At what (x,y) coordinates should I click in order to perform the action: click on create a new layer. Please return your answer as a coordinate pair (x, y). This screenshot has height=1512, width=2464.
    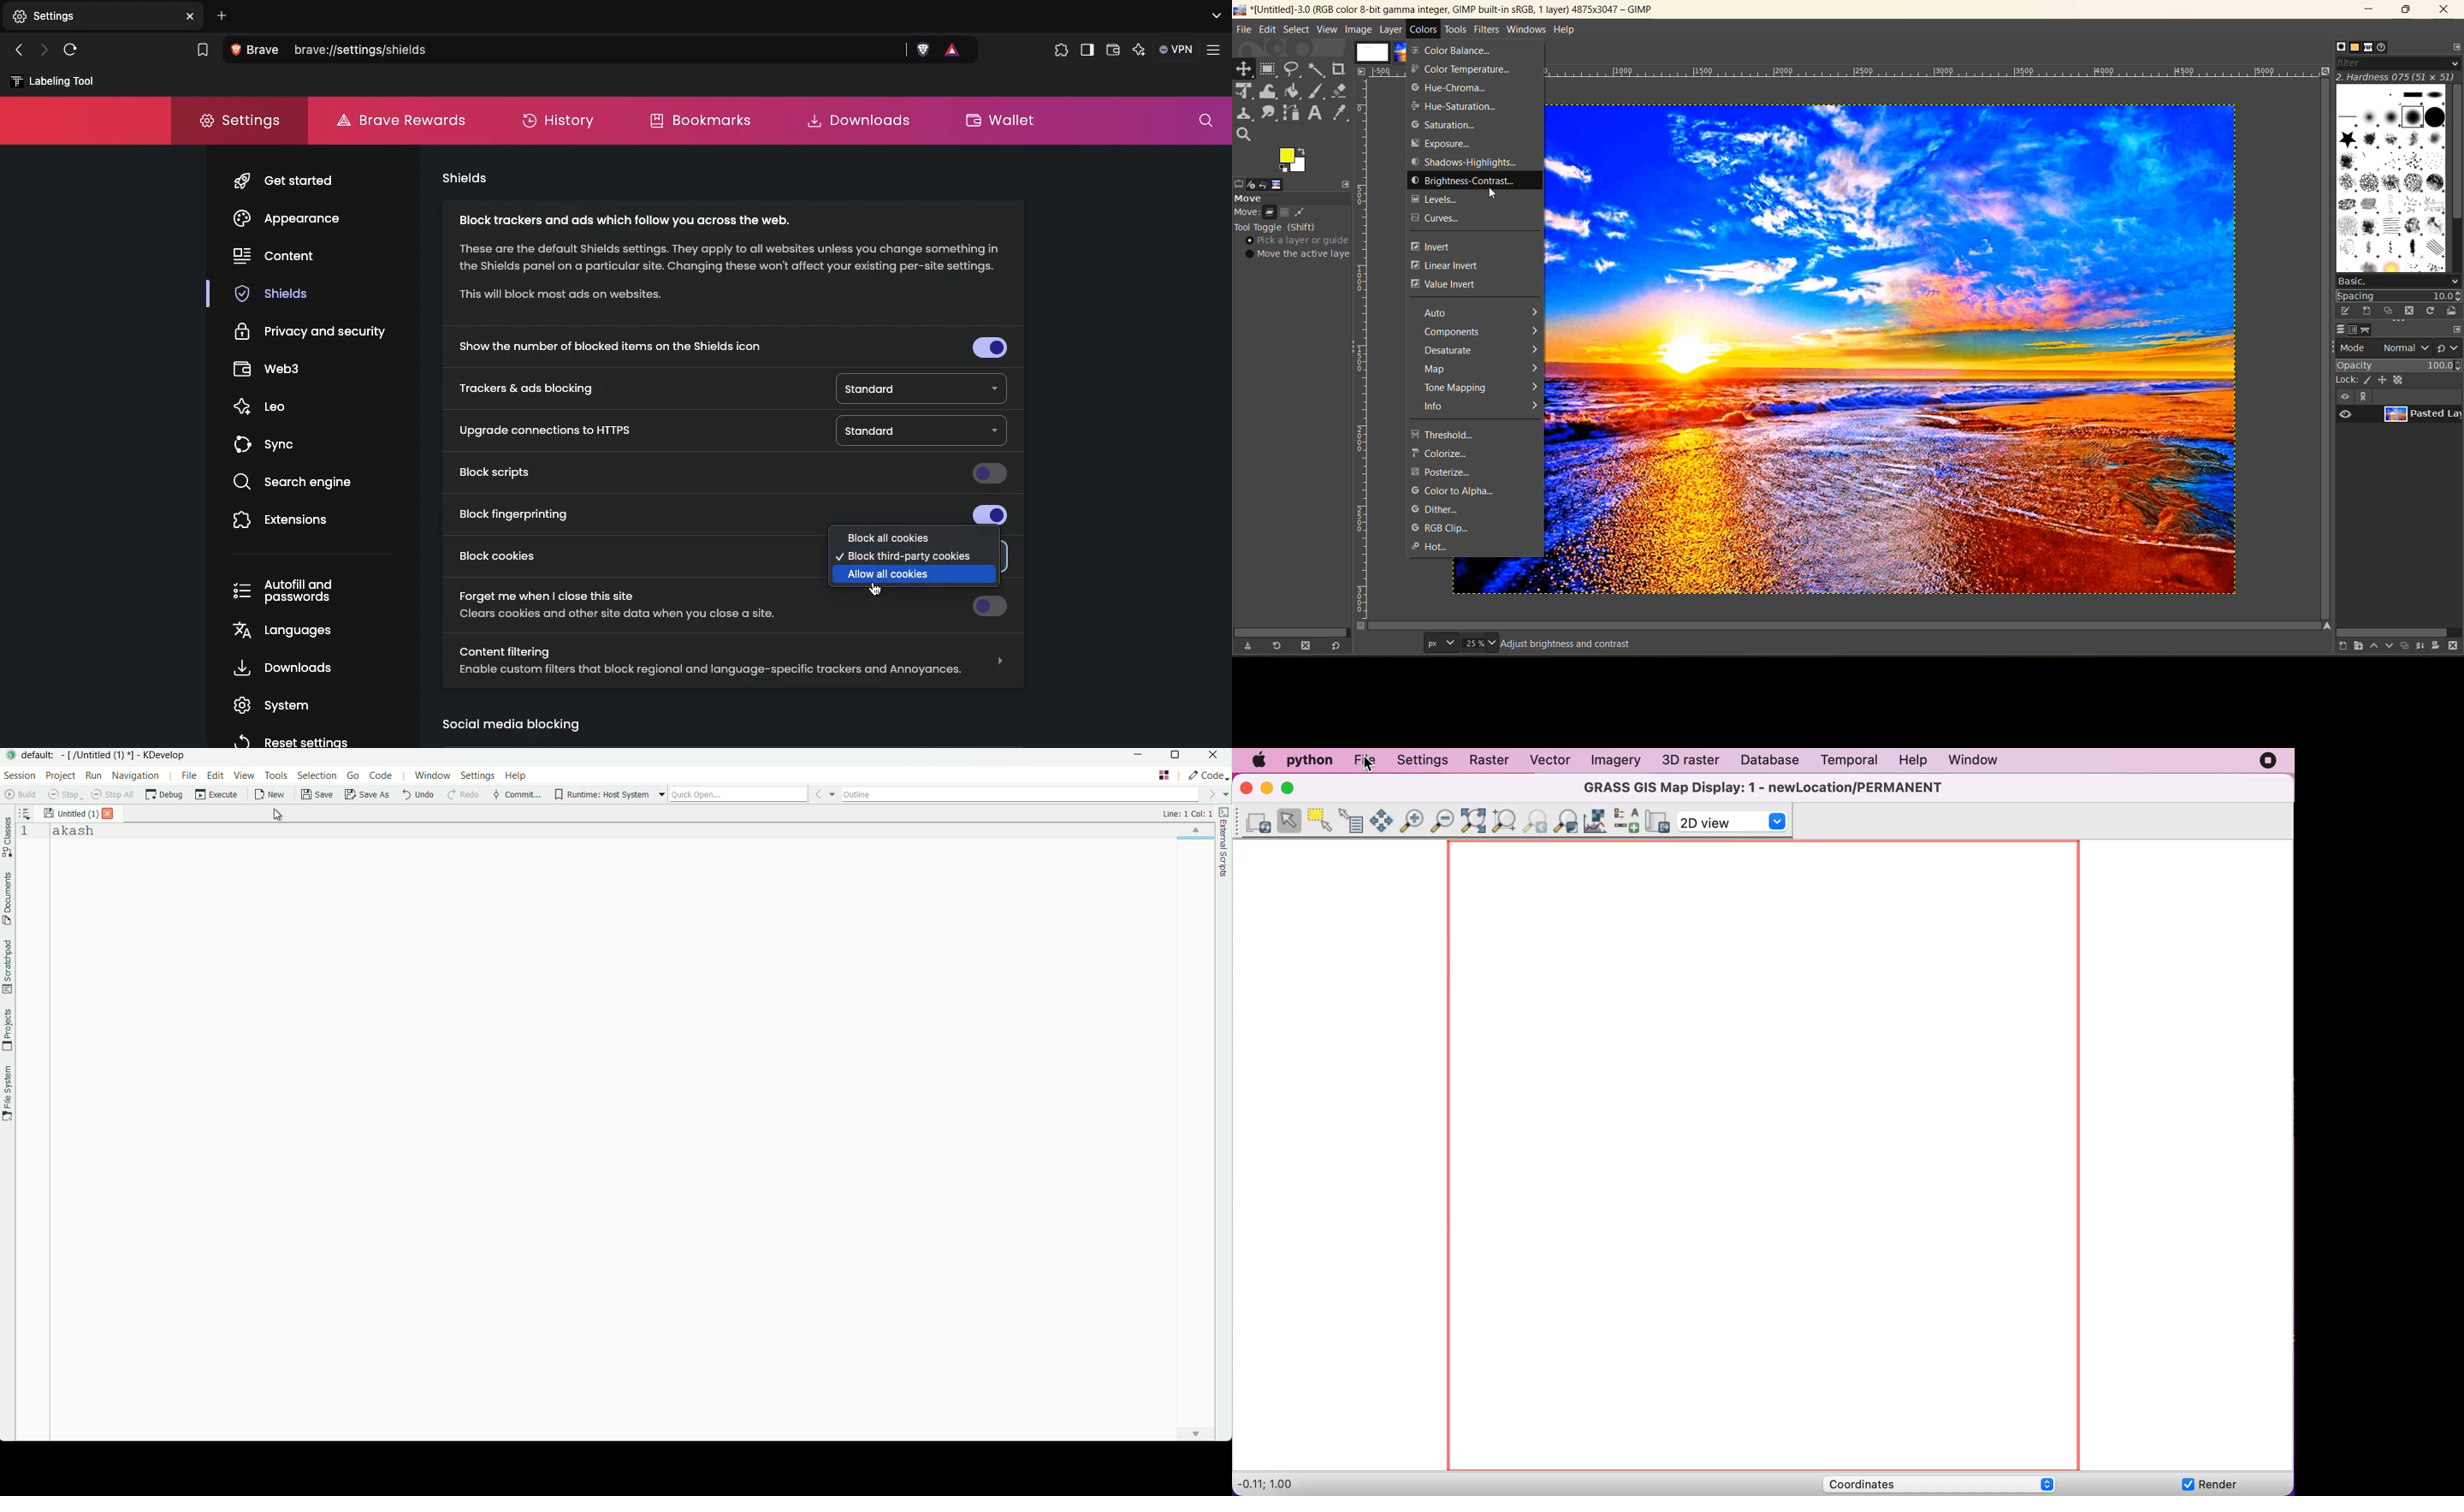
    Looking at the image, I should click on (2347, 648).